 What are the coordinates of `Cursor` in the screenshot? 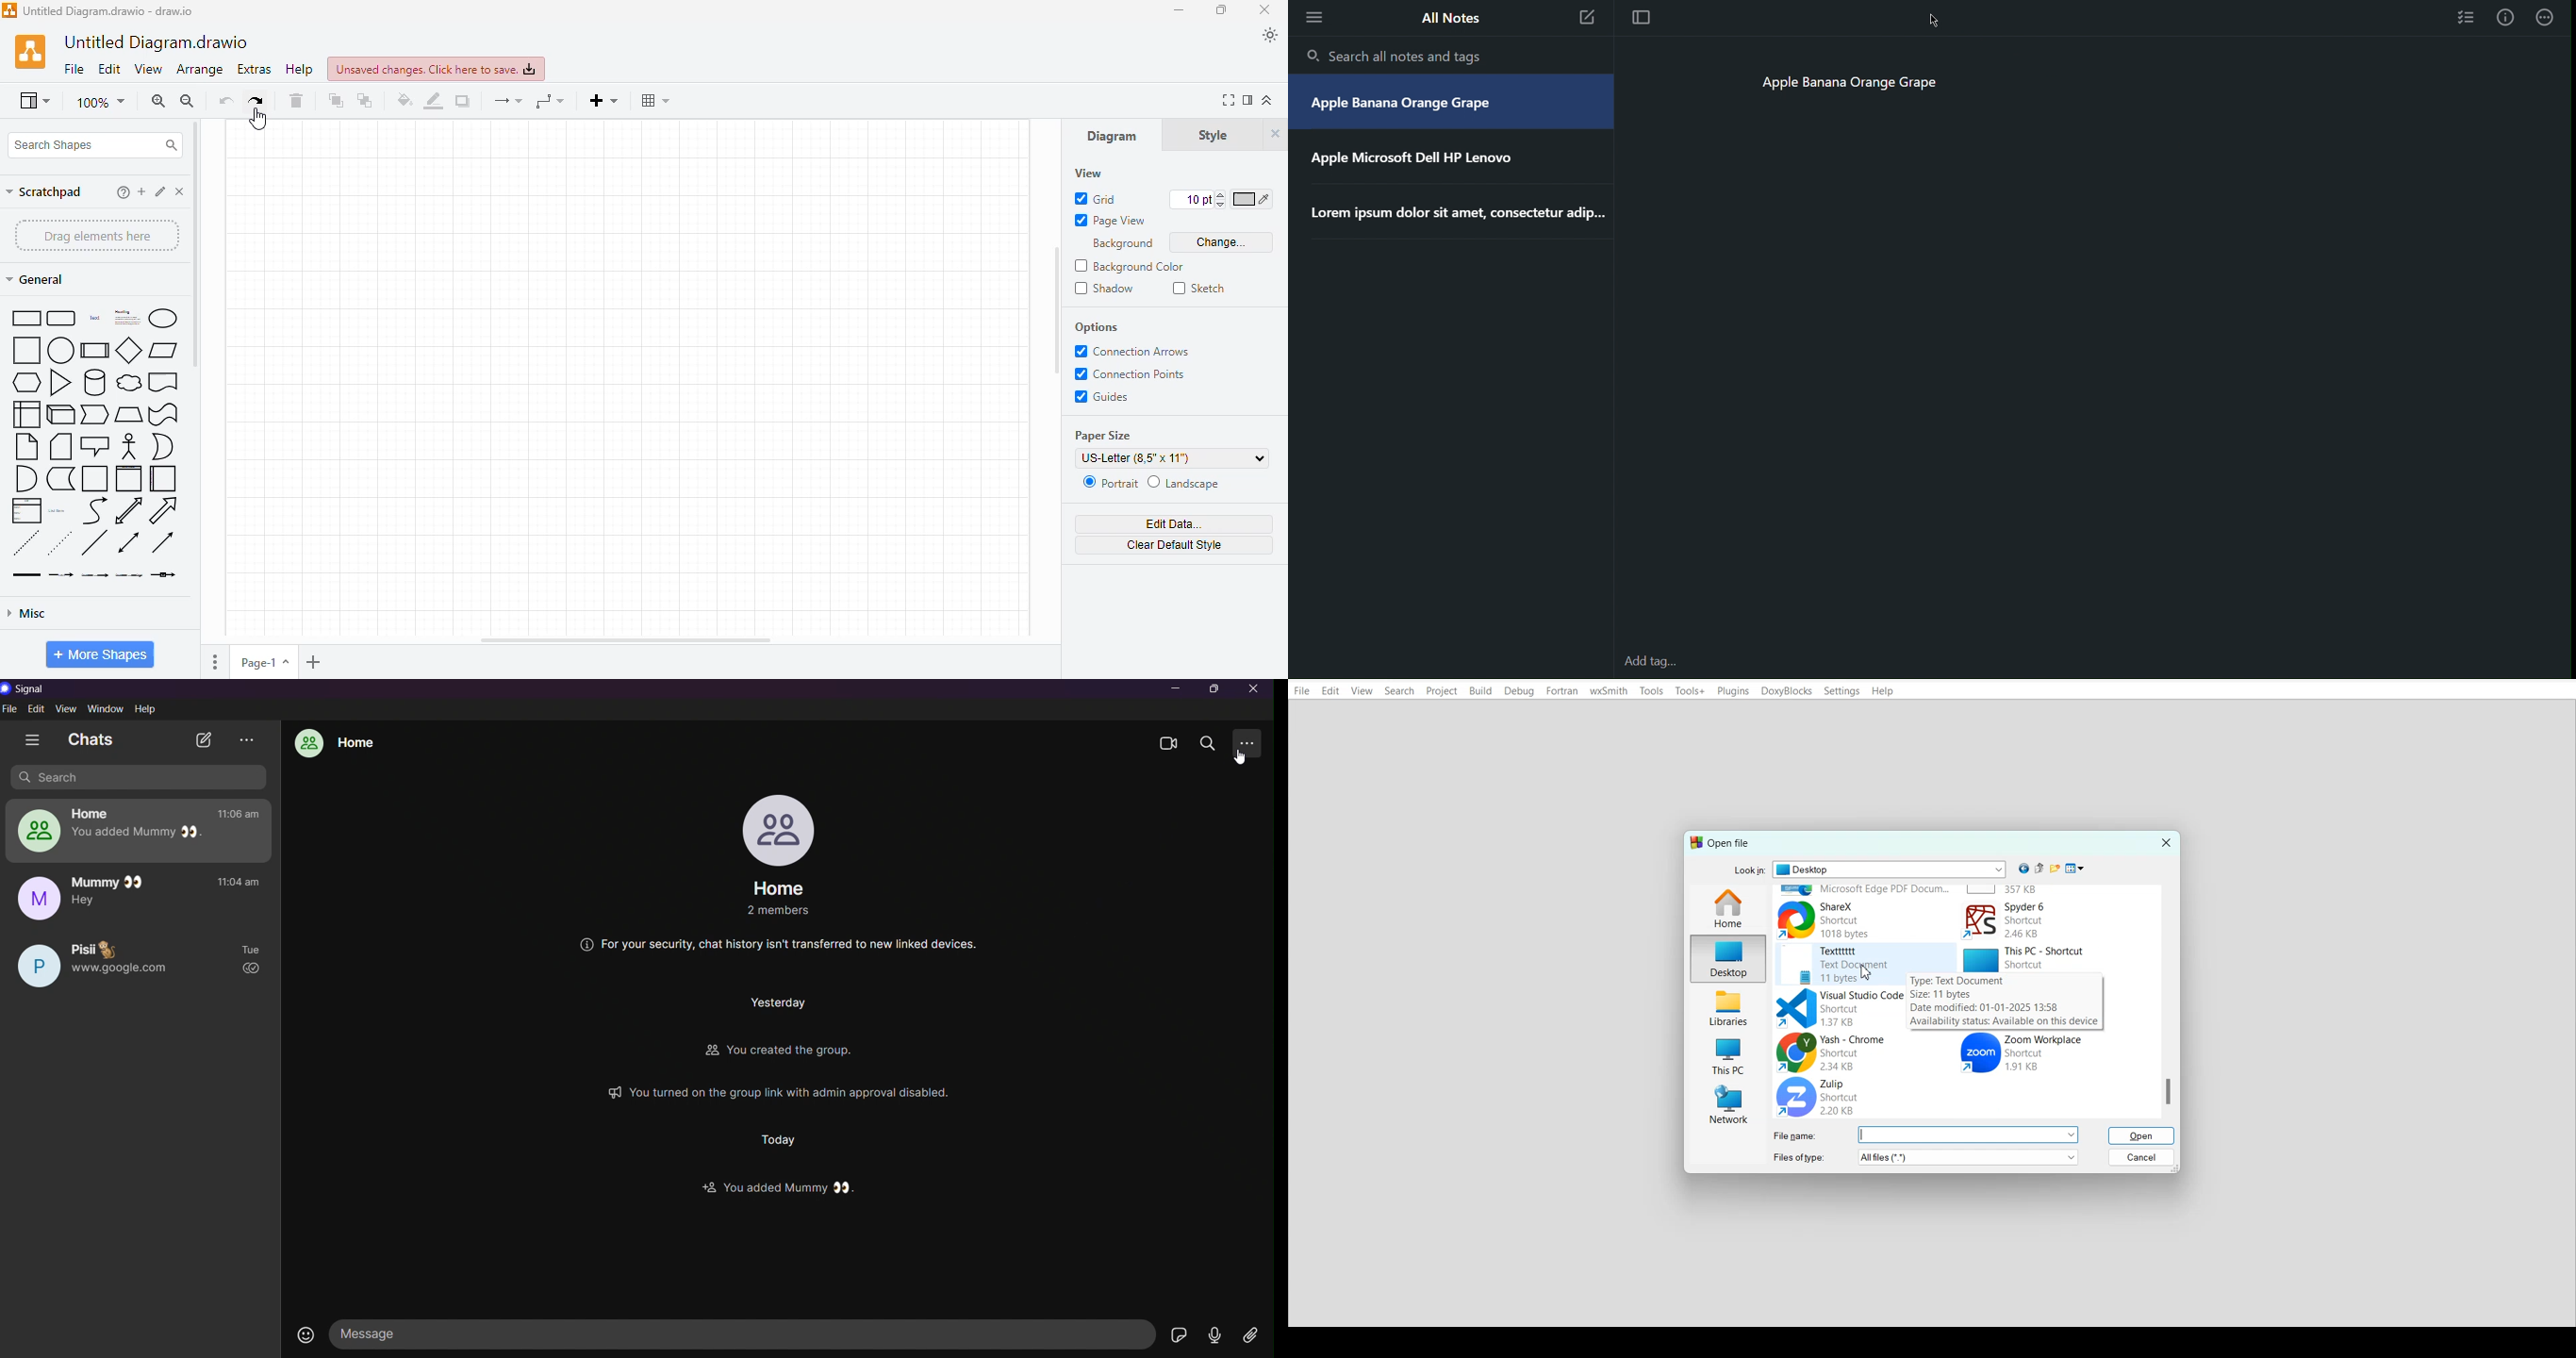 It's located at (1241, 759).